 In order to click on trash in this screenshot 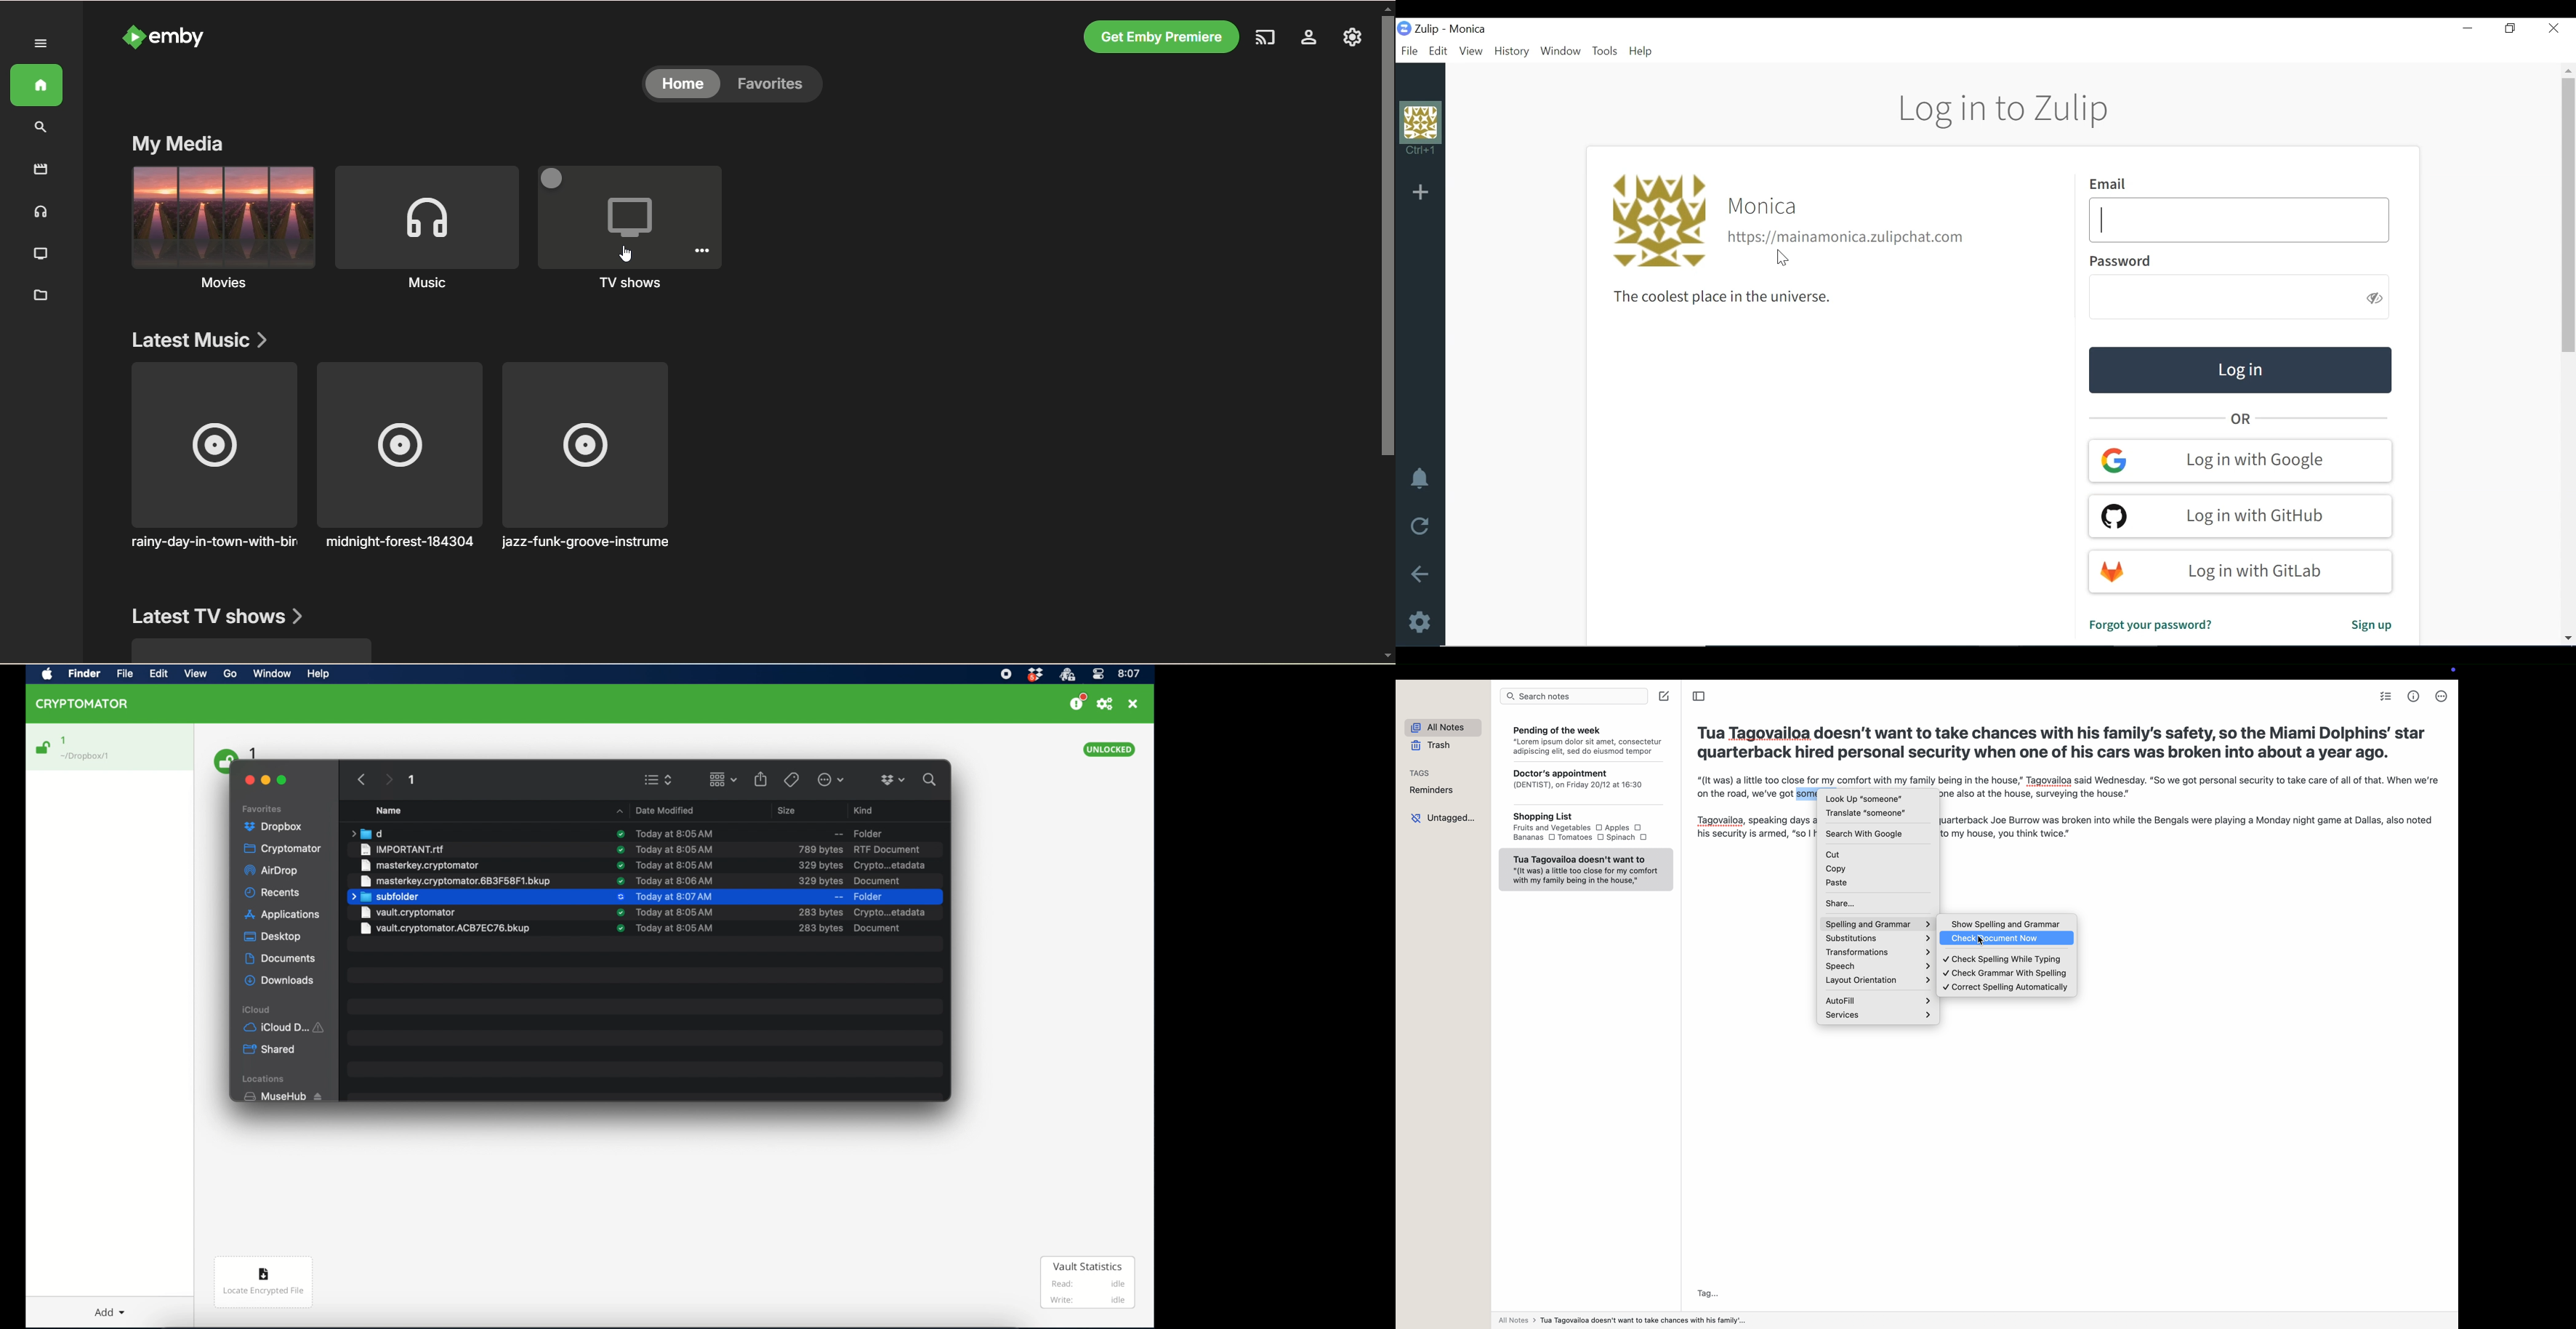, I will do `click(1431, 746)`.